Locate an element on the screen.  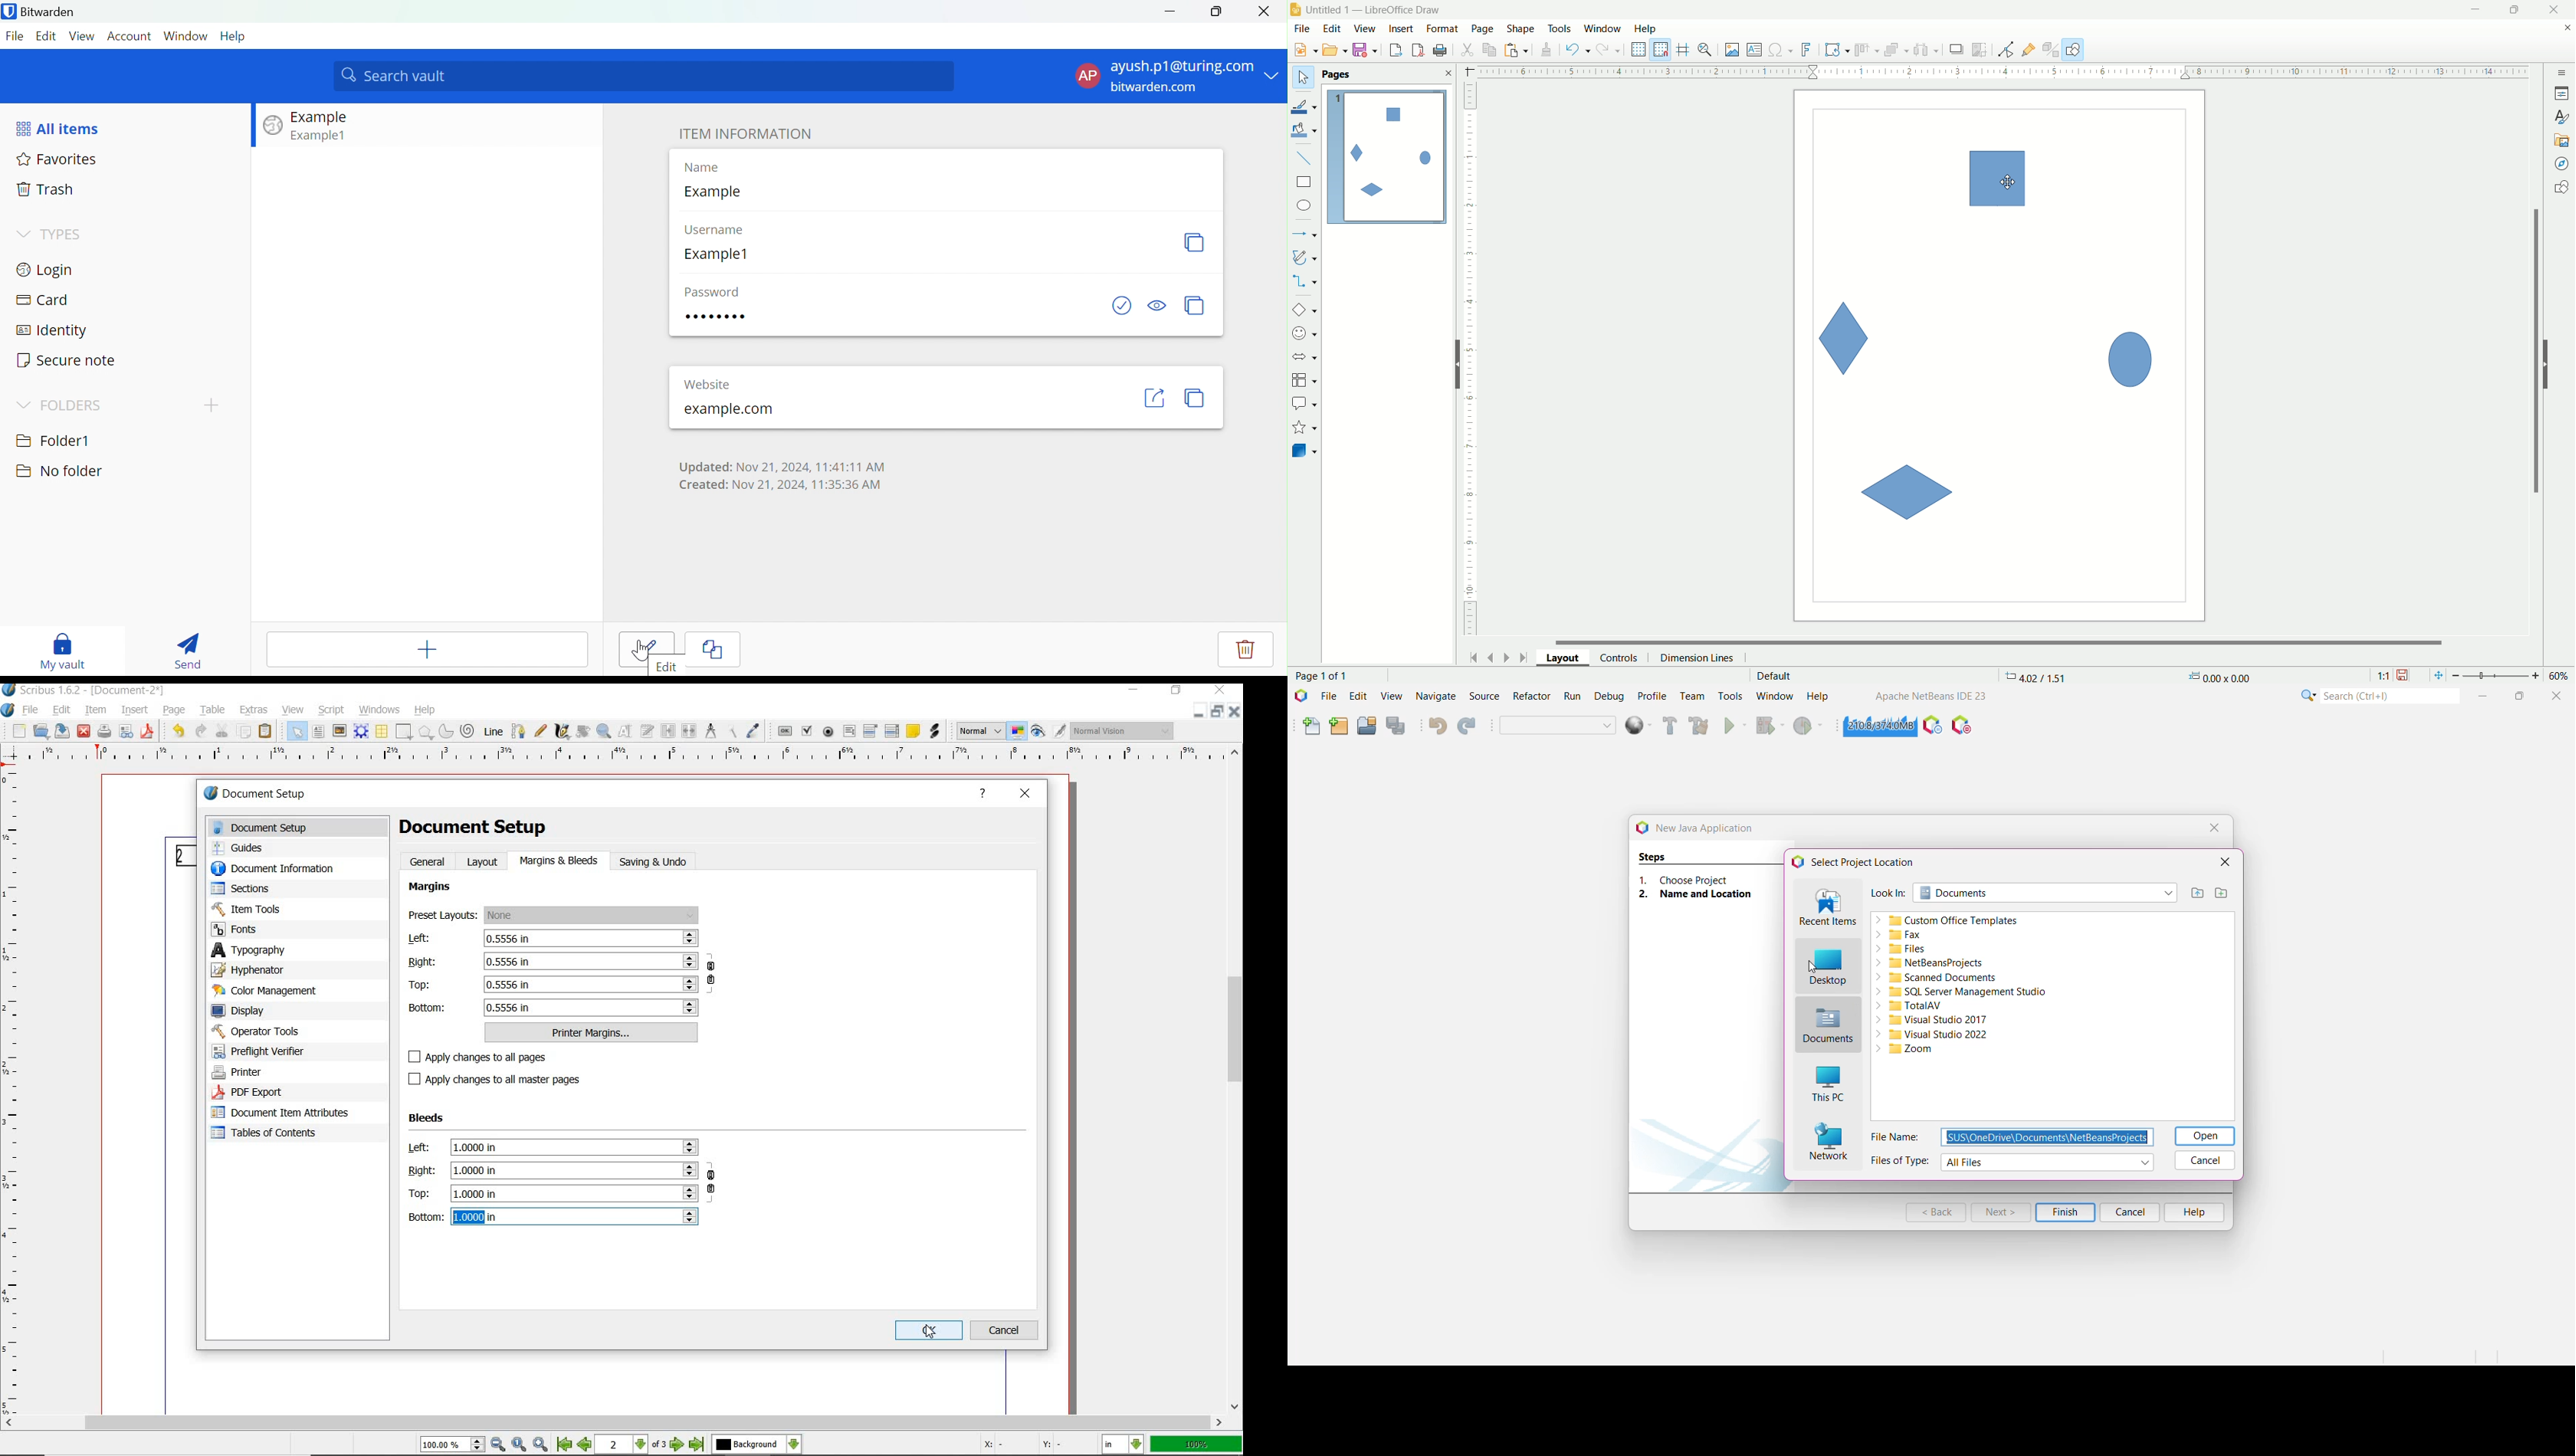
document setup is located at coordinates (301, 828).